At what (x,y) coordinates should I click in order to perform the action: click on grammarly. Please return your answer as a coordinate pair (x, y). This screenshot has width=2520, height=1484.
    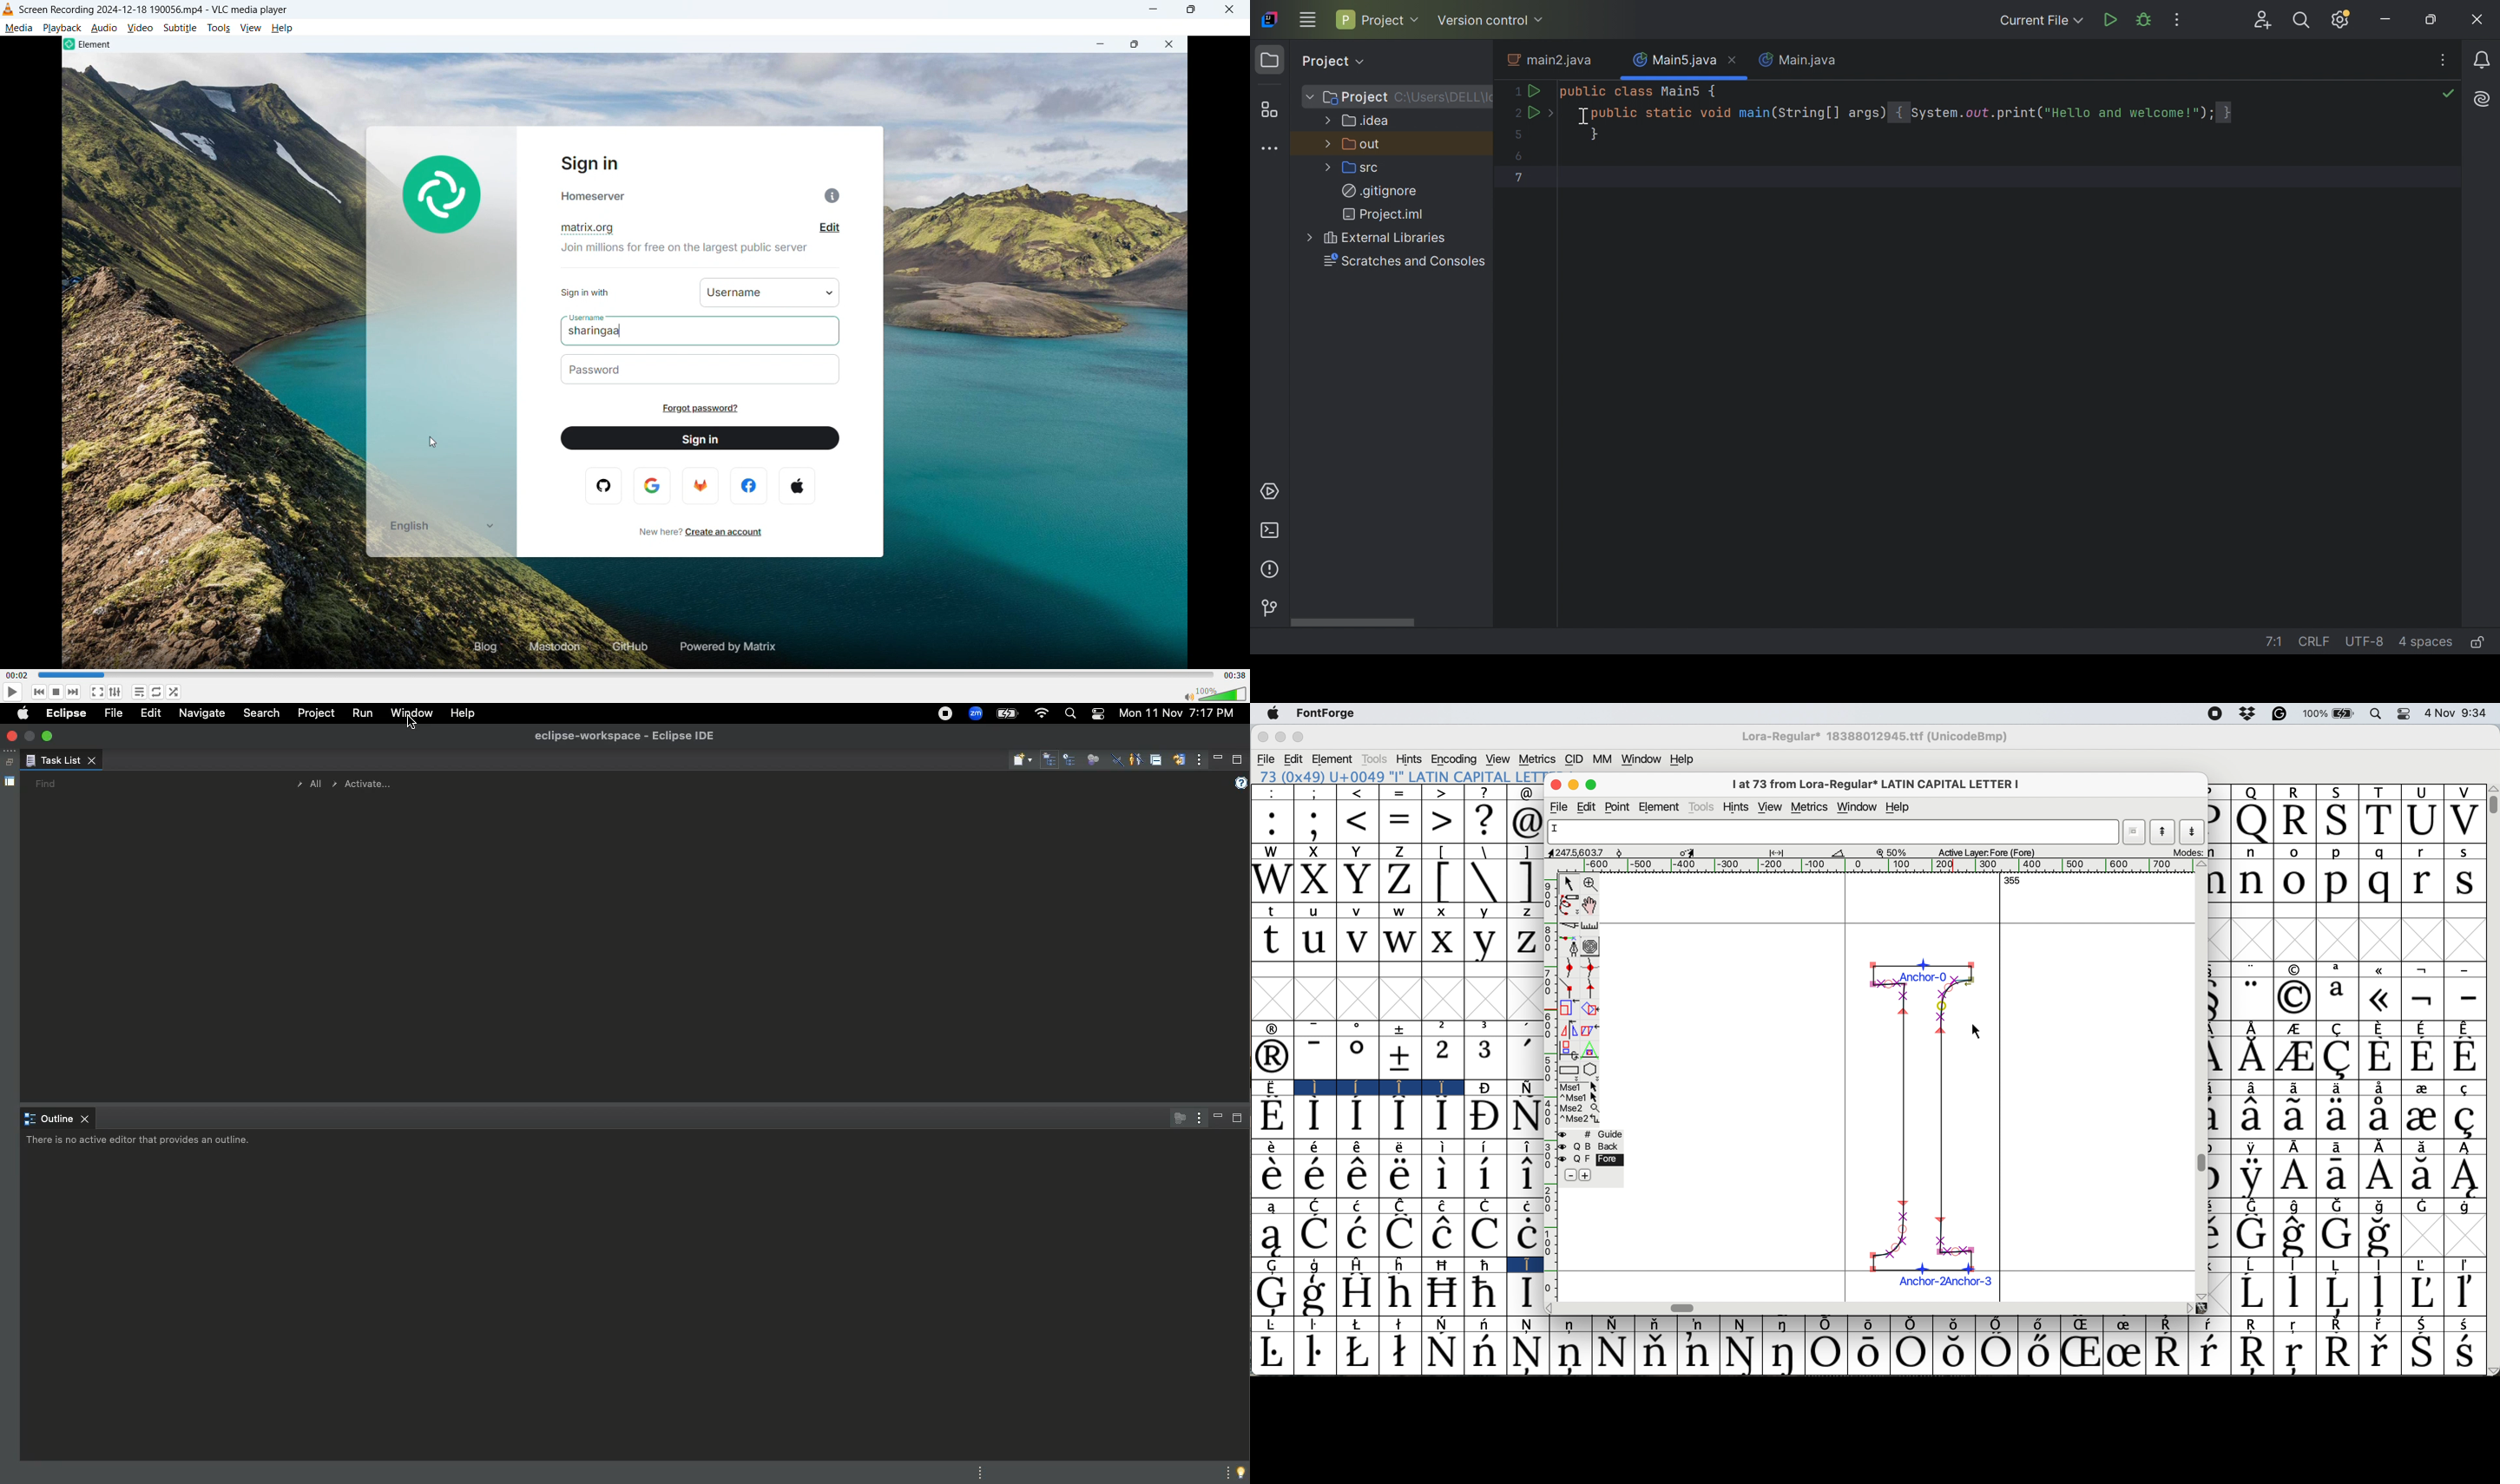
    Looking at the image, I should click on (2284, 715).